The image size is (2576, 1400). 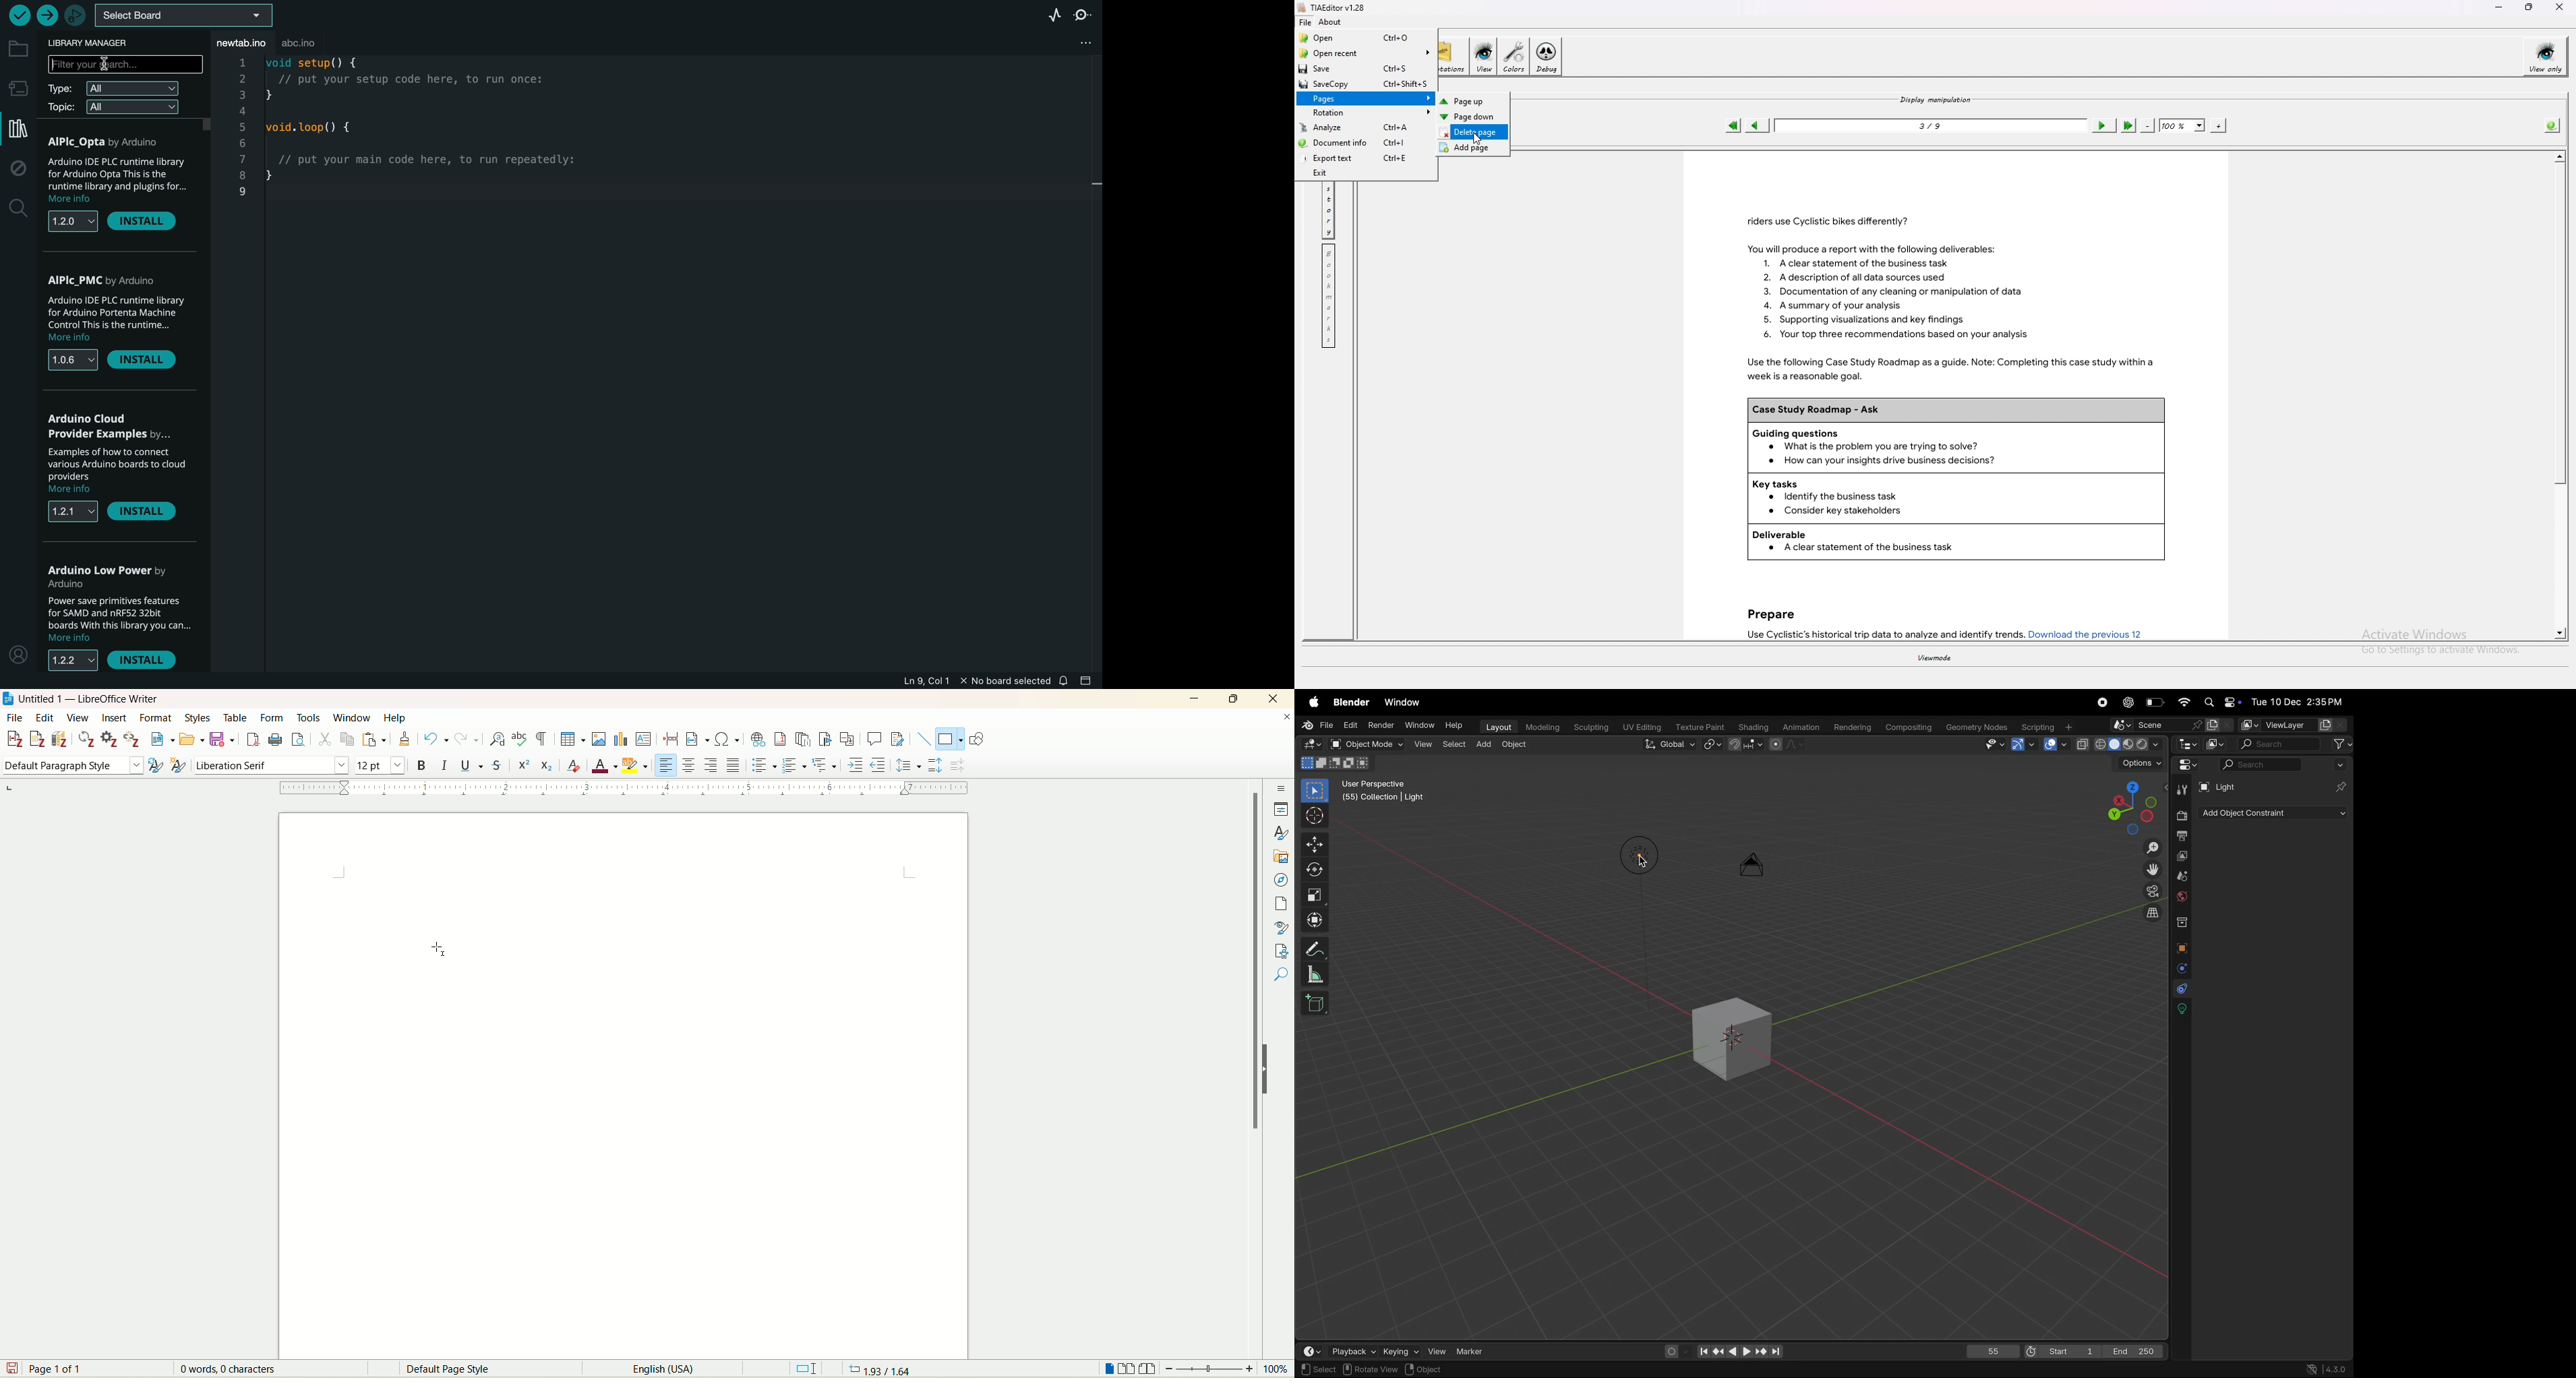 I want to click on sidebar settings, so click(x=1282, y=787).